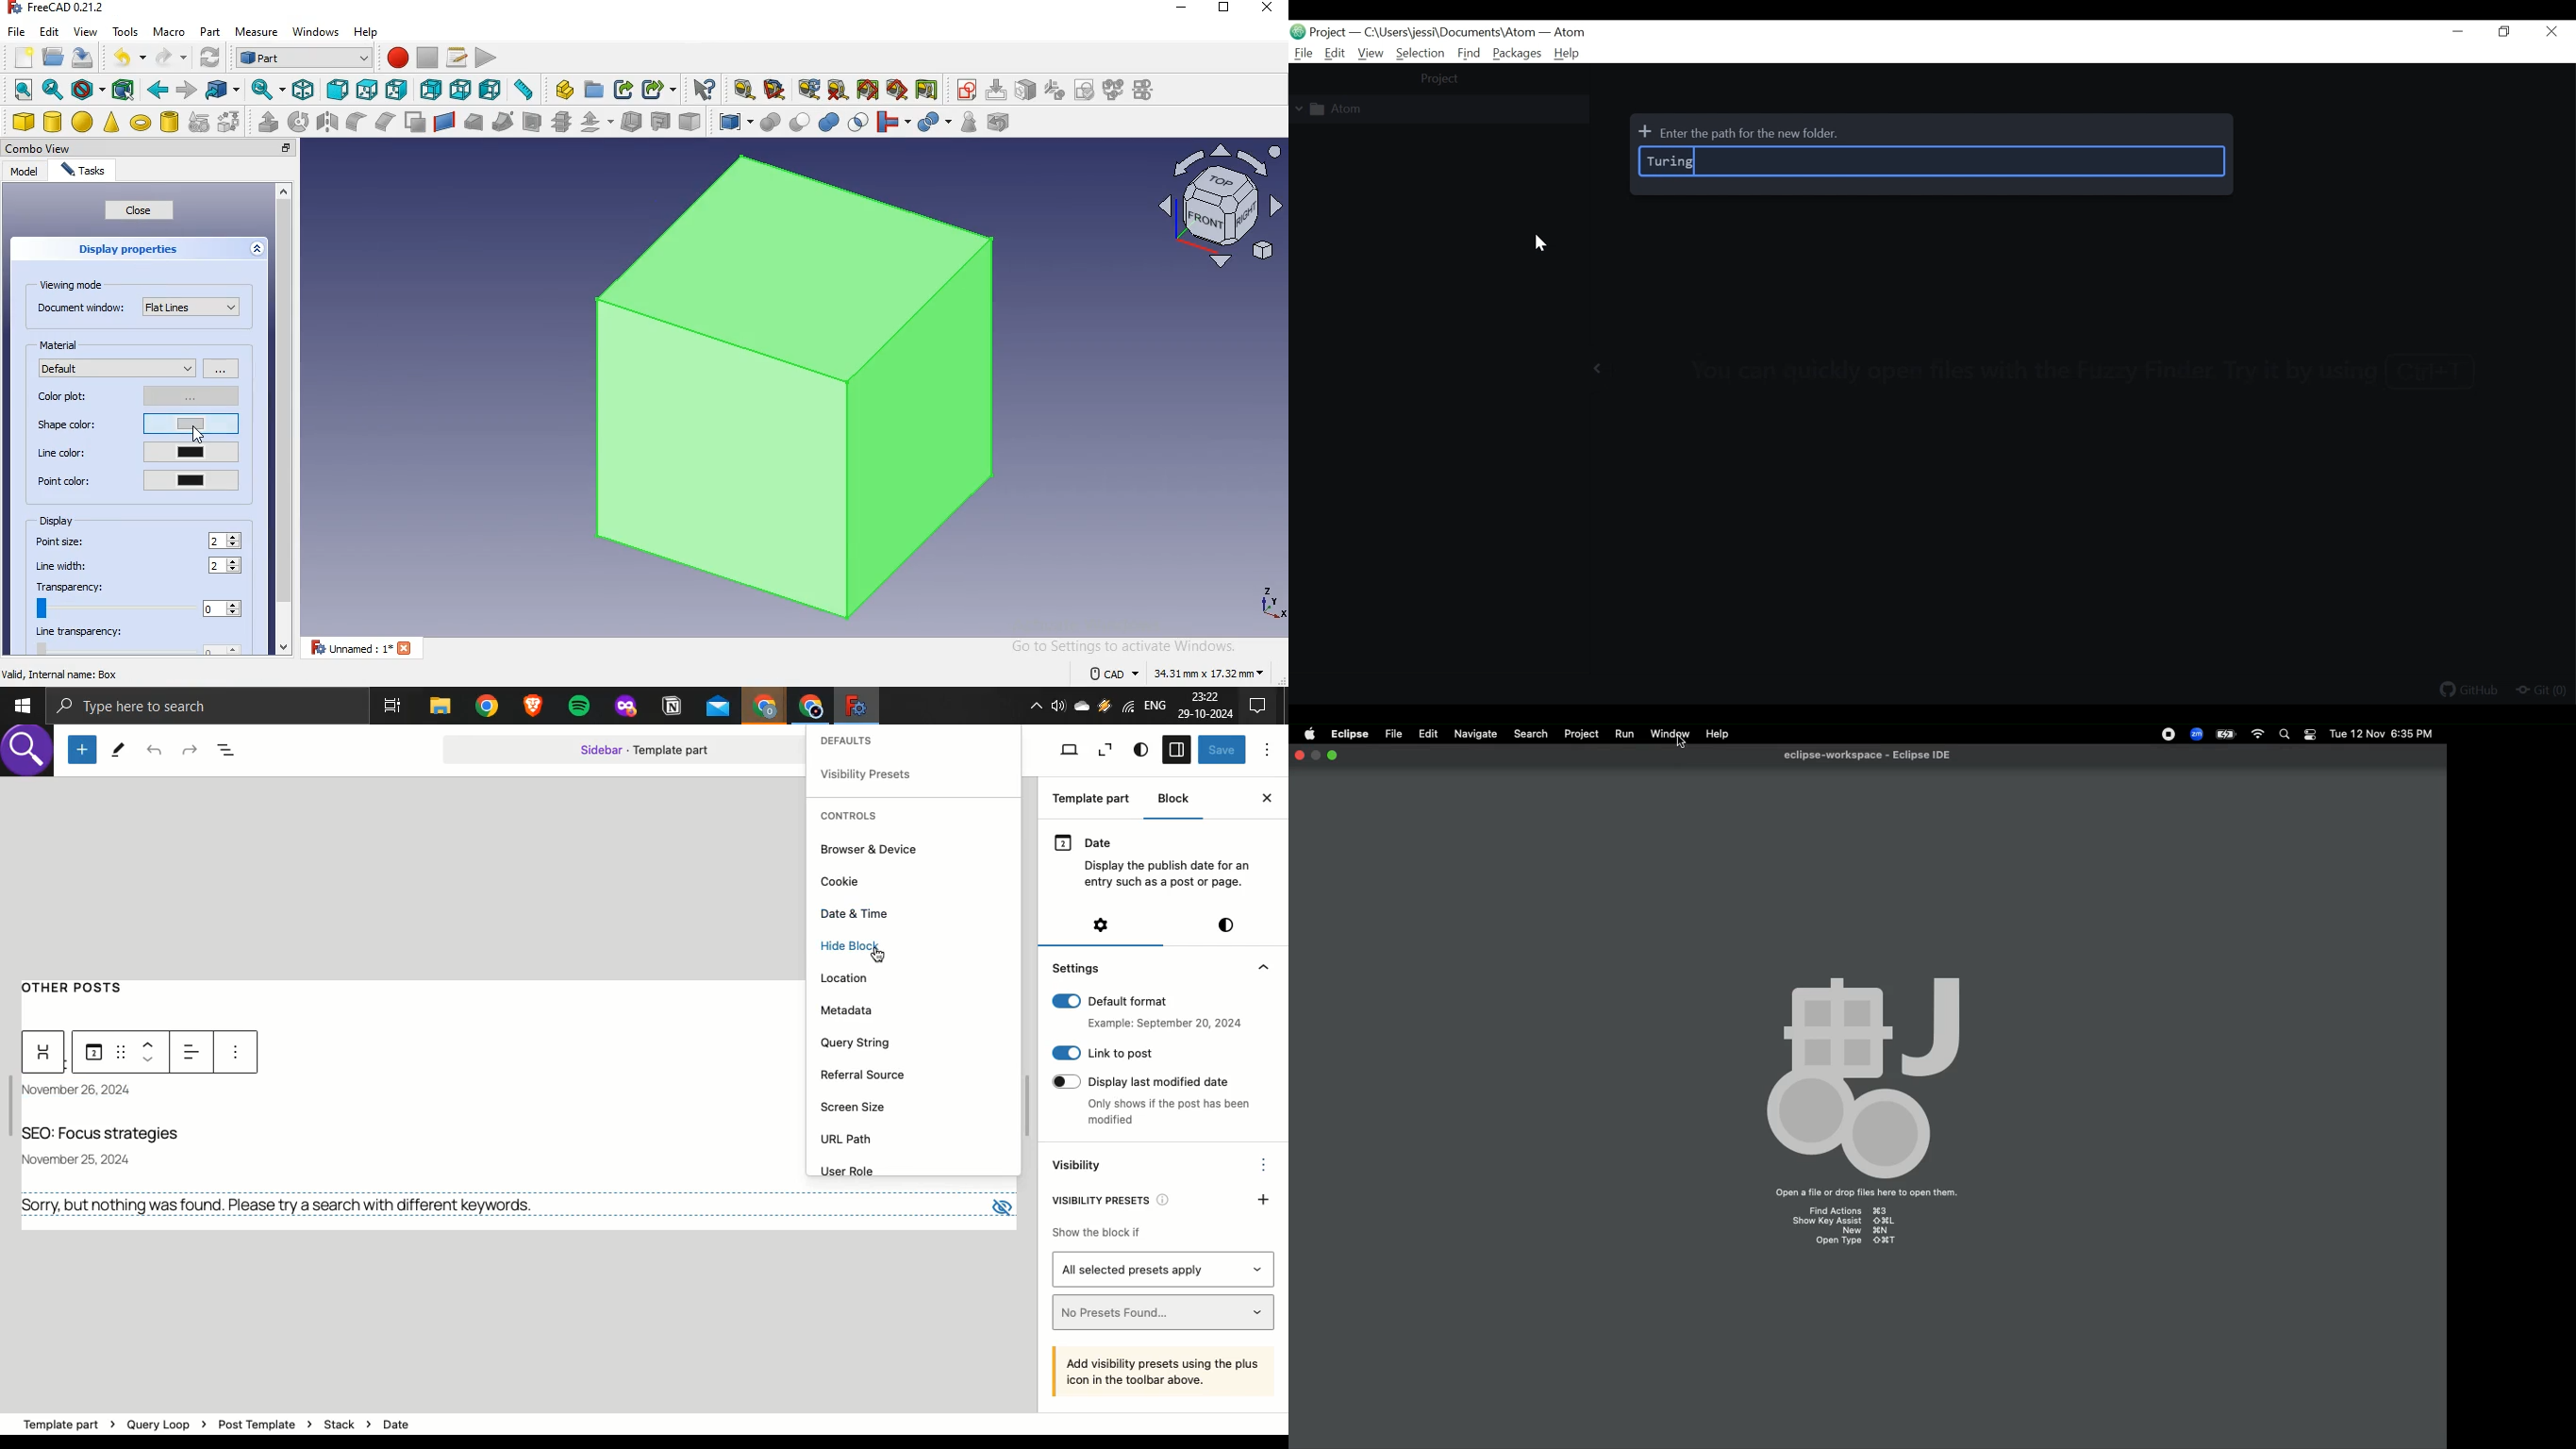  What do you see at coordinates (108, 1135) in the screenshot?
I see `Title` at bounding box center [108, 1135].